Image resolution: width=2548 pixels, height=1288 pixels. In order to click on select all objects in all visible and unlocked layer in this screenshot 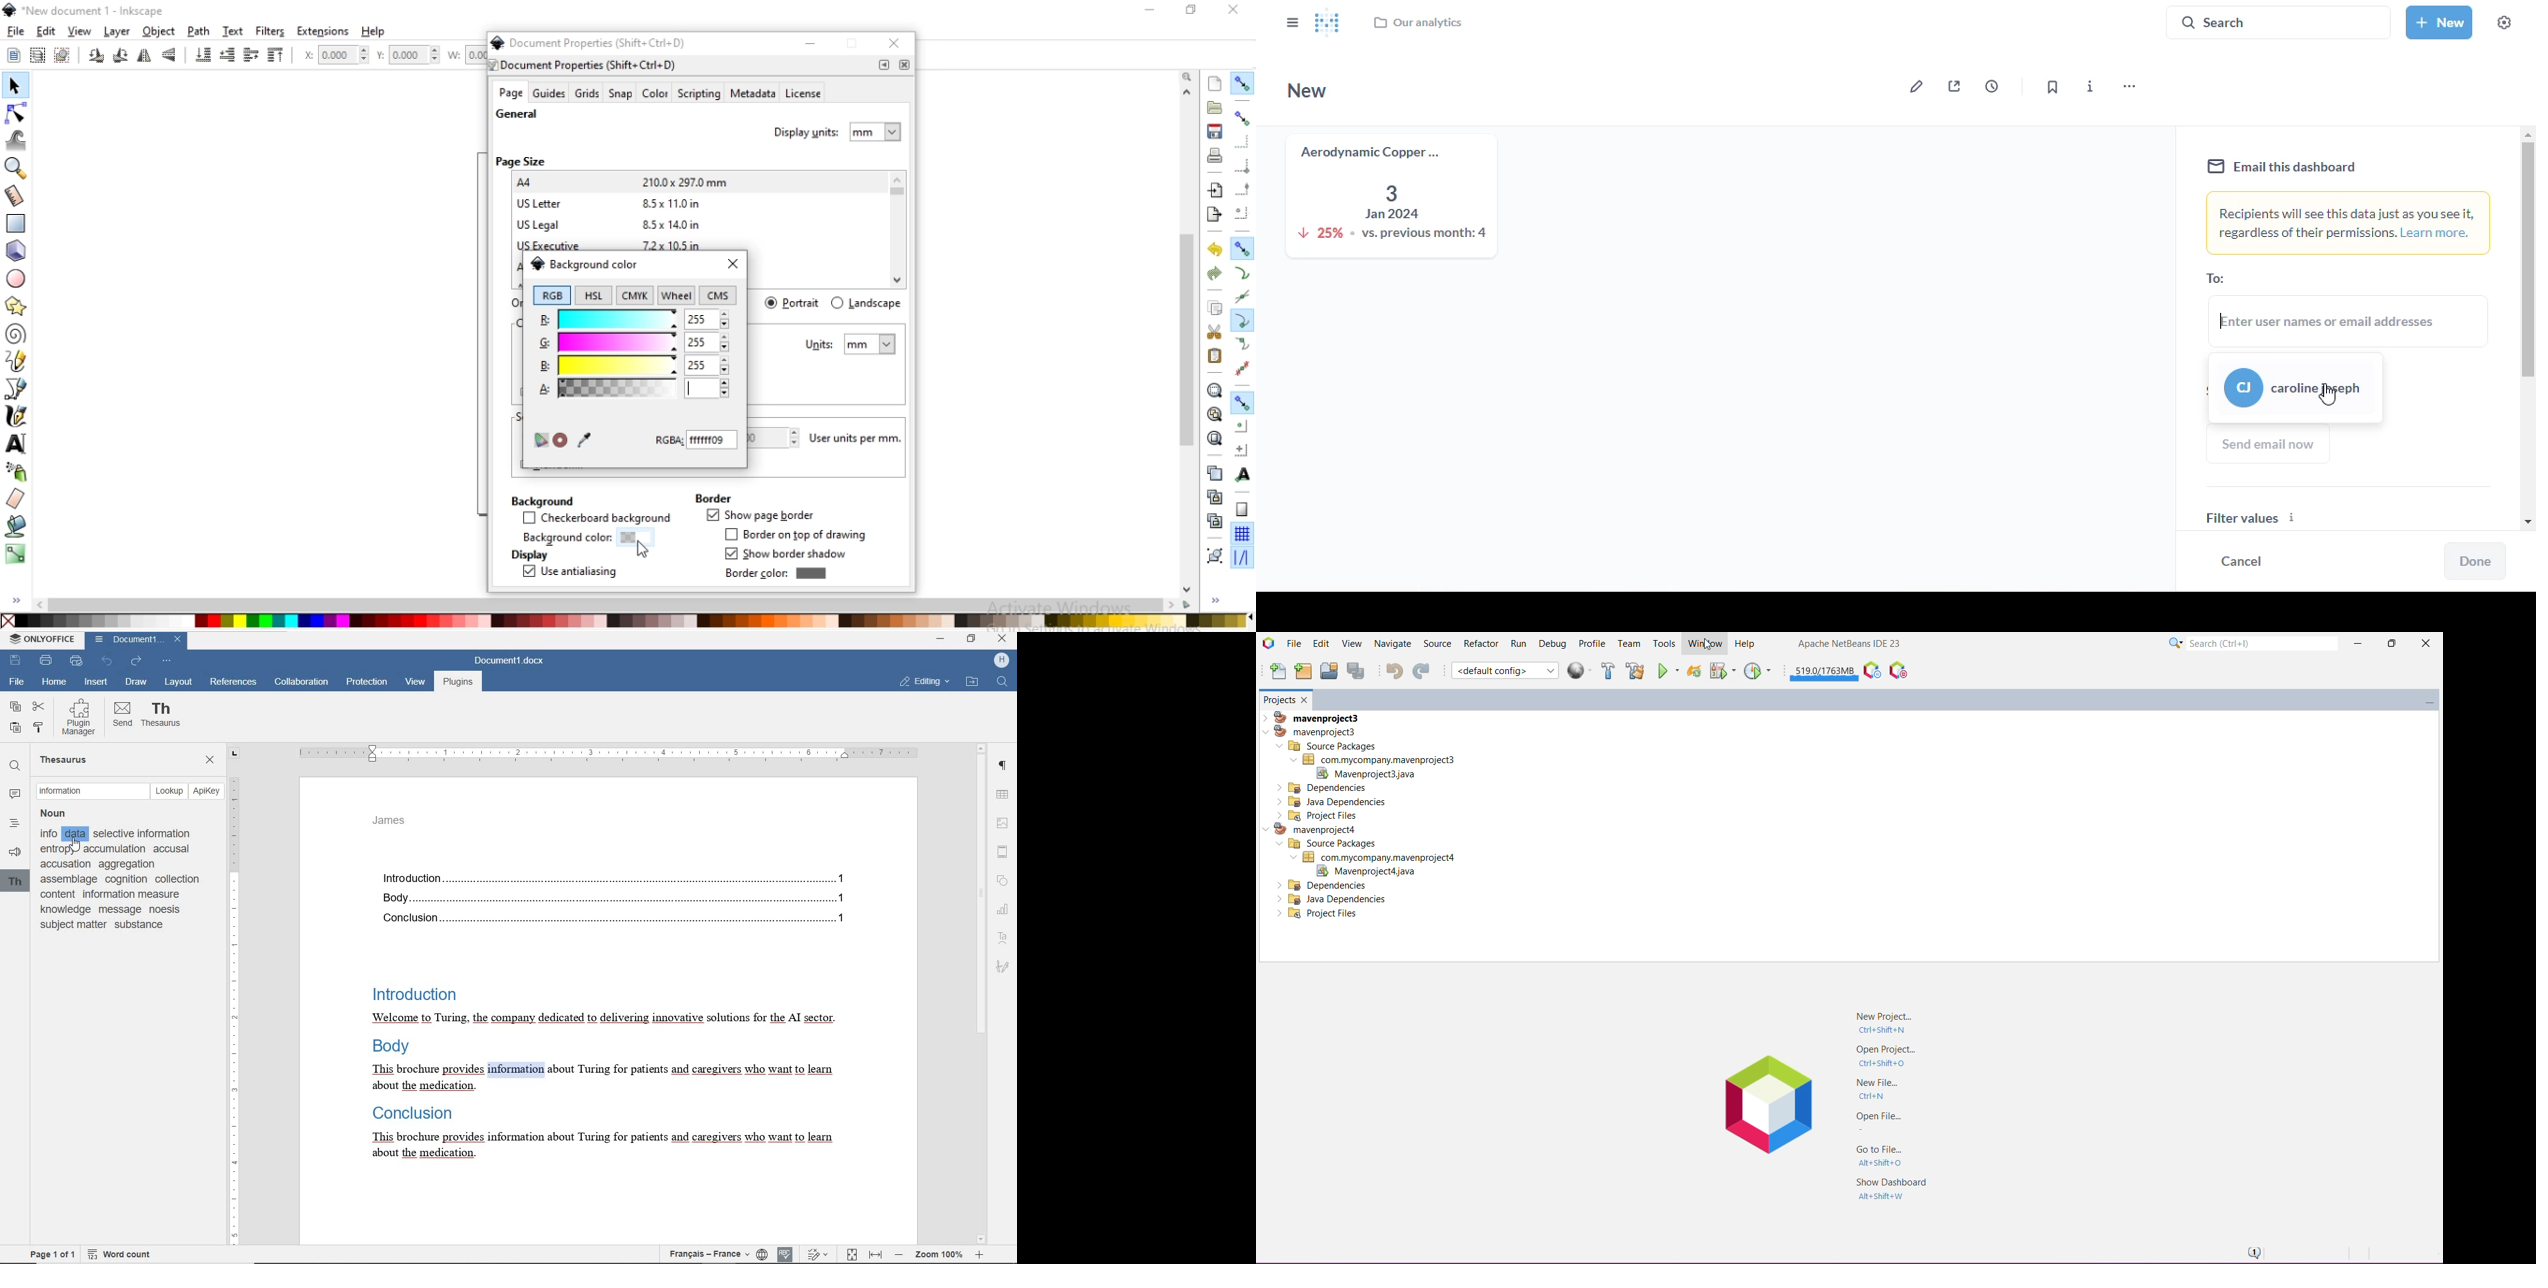, I will do `click(33, 54)`.